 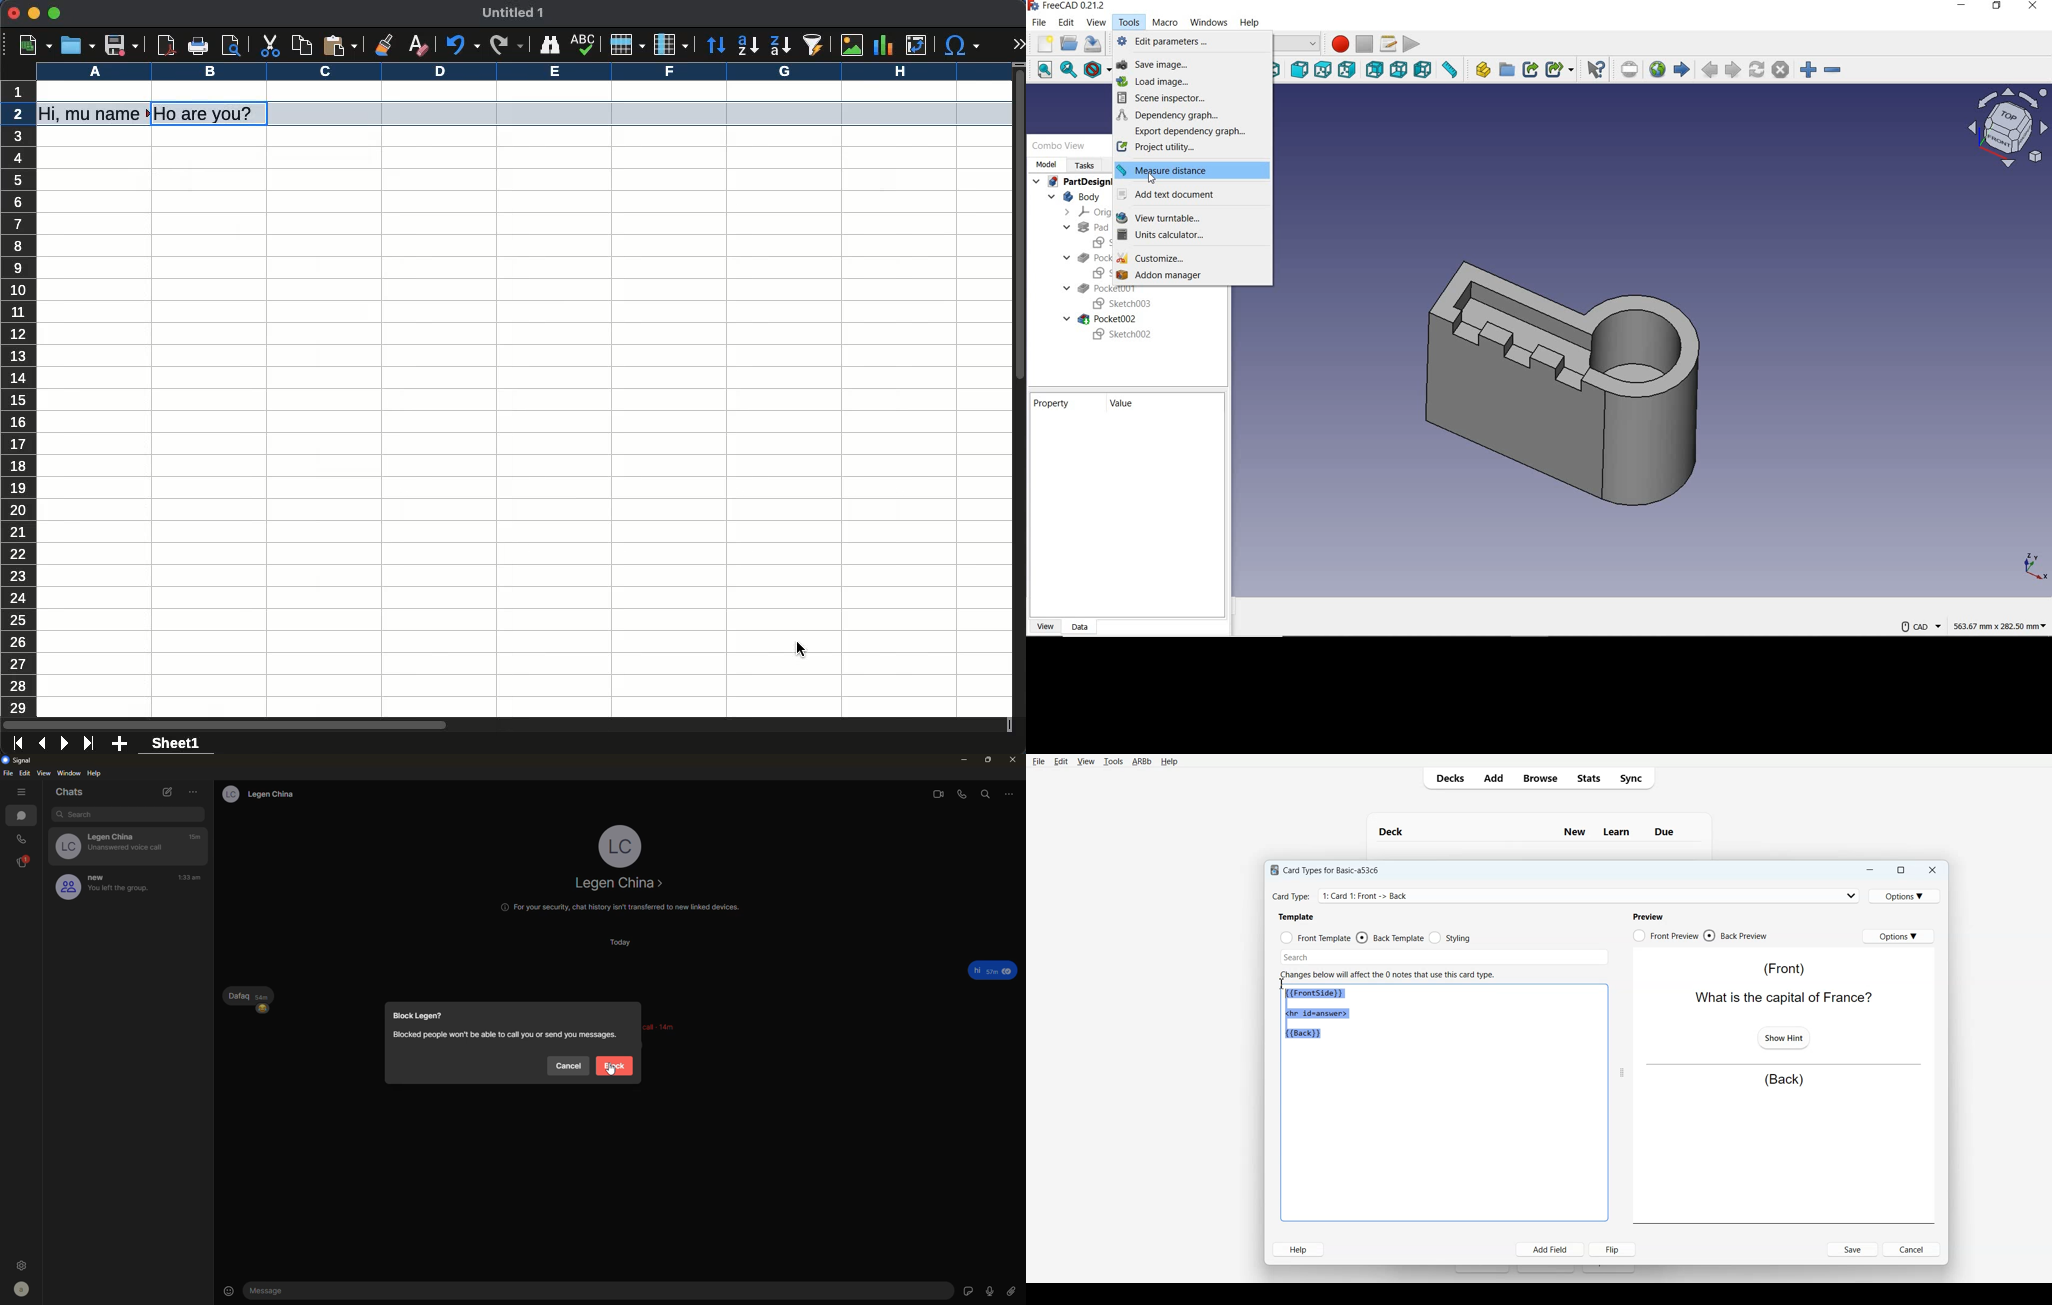 I want to click on create group, so click(x=1506, y=71).